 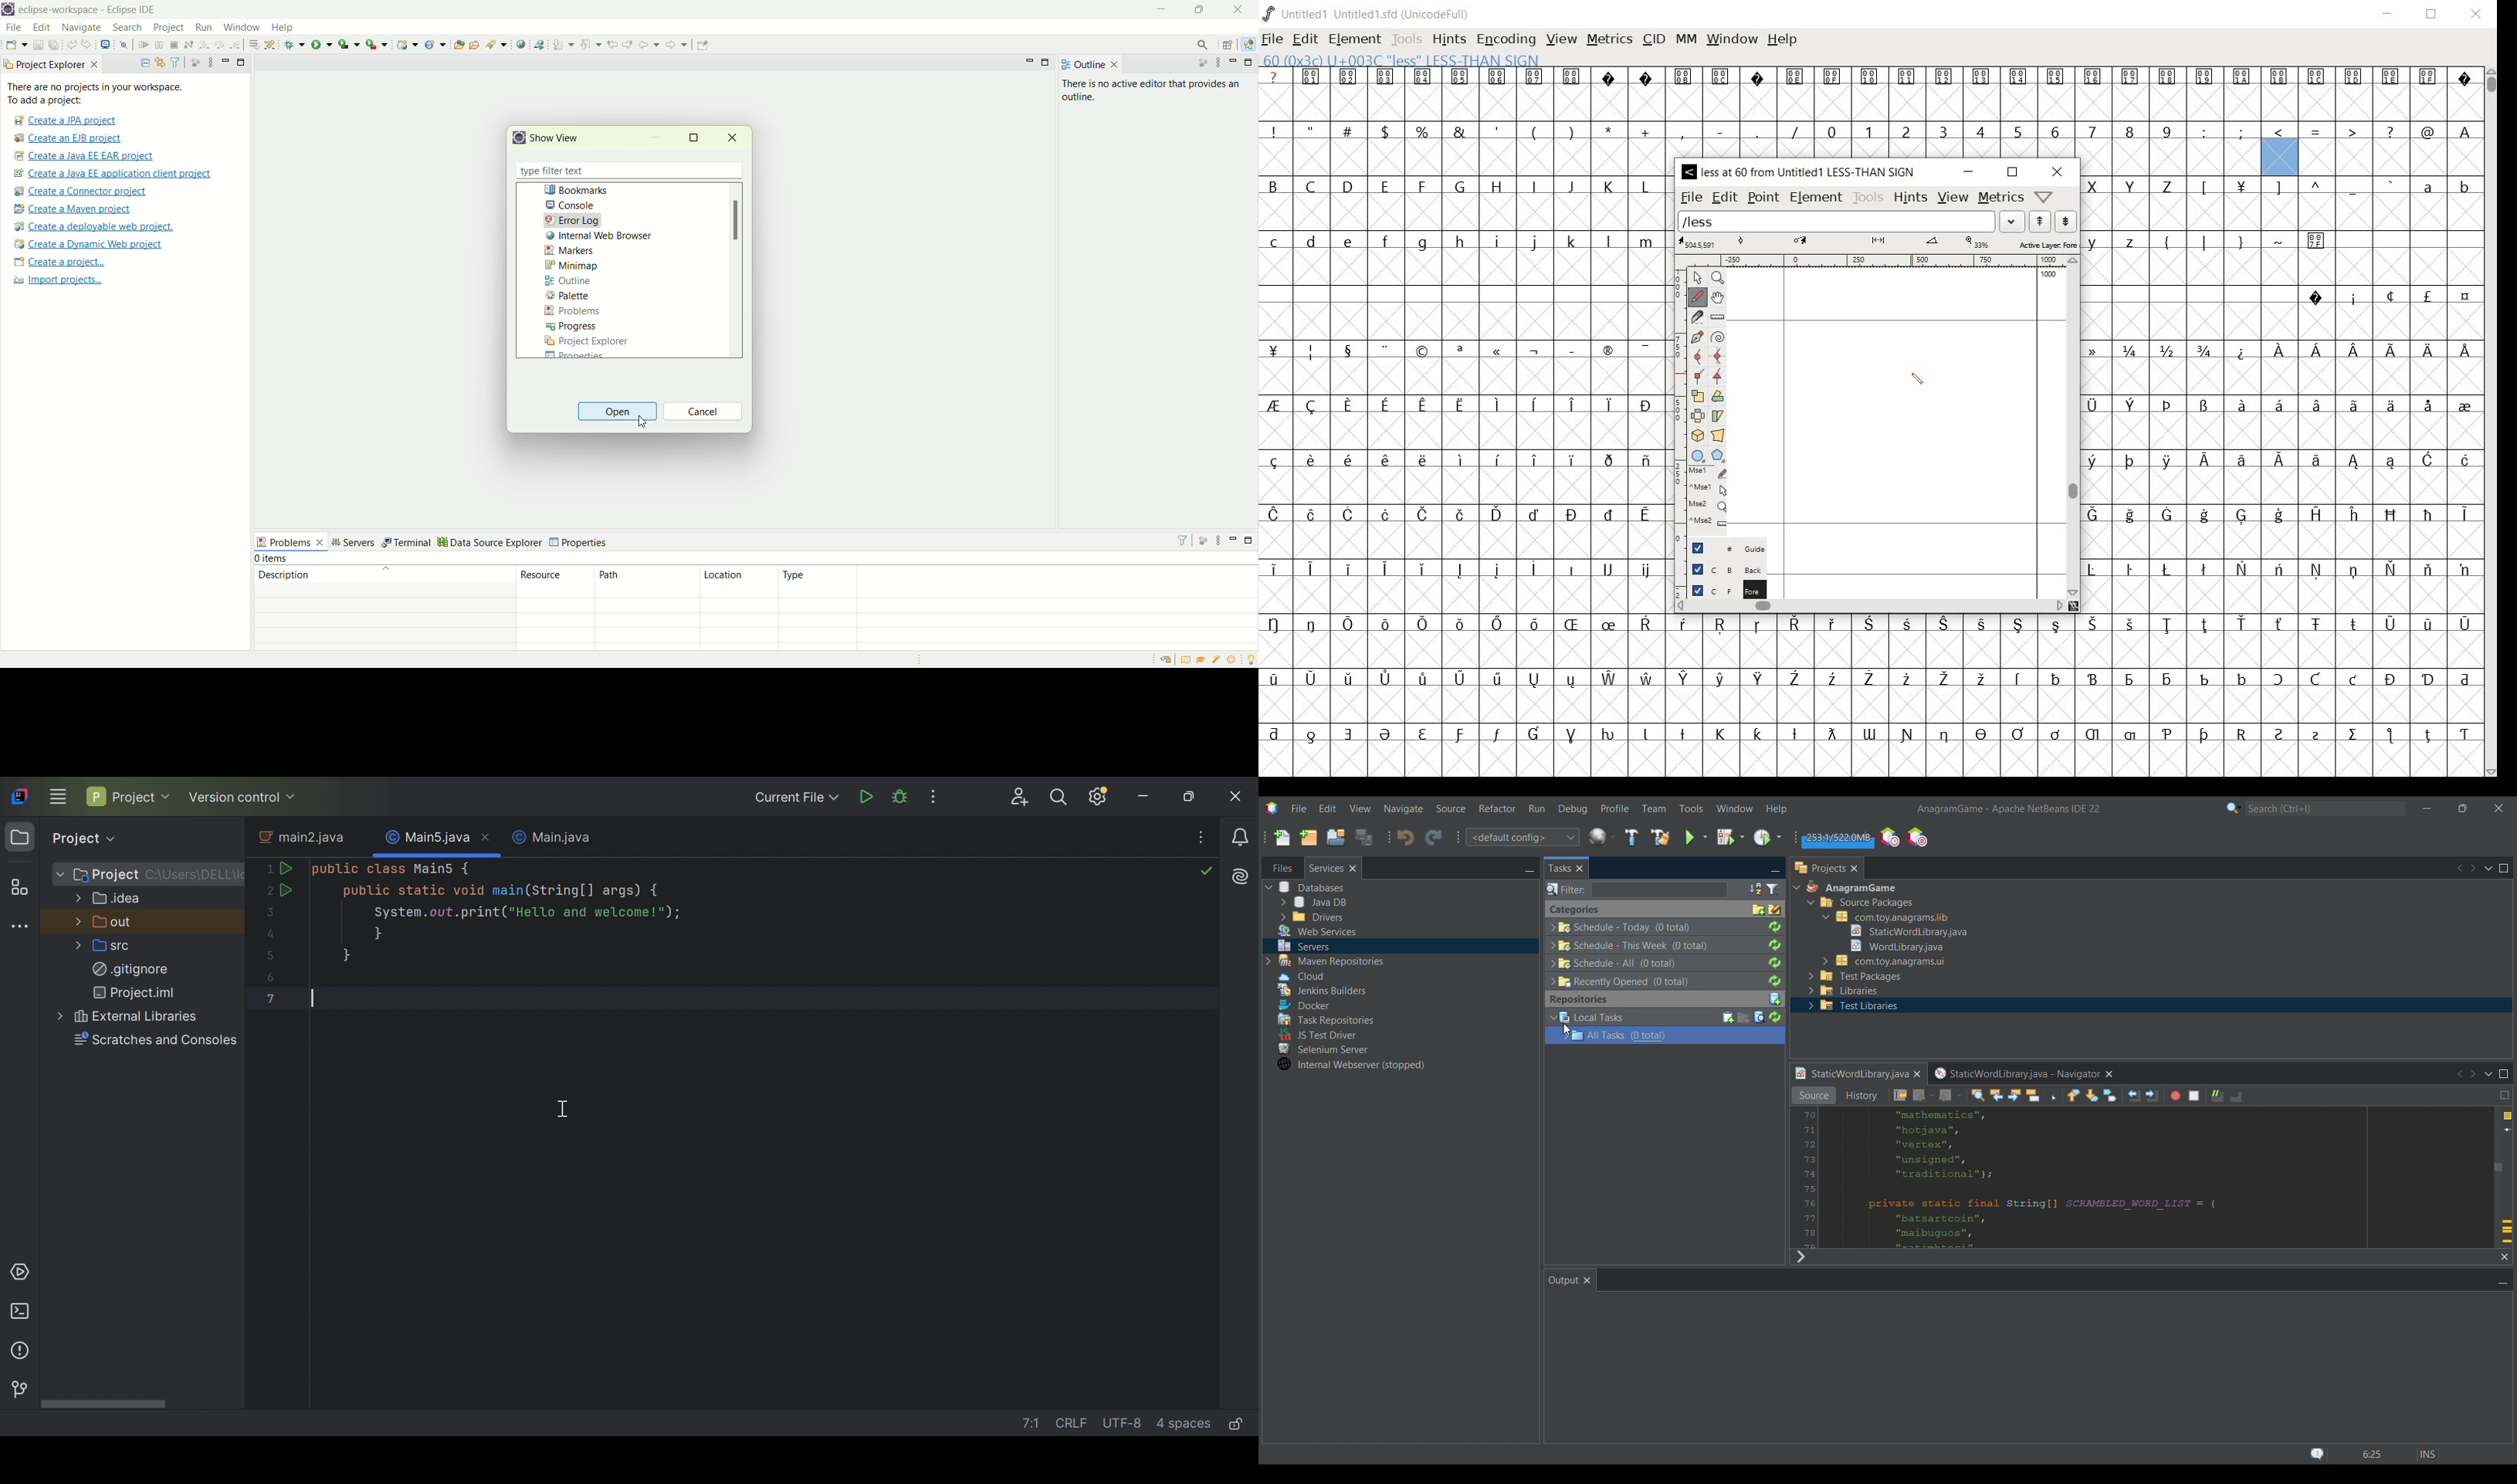 I want to click on problems, so click(x=289, y=541).